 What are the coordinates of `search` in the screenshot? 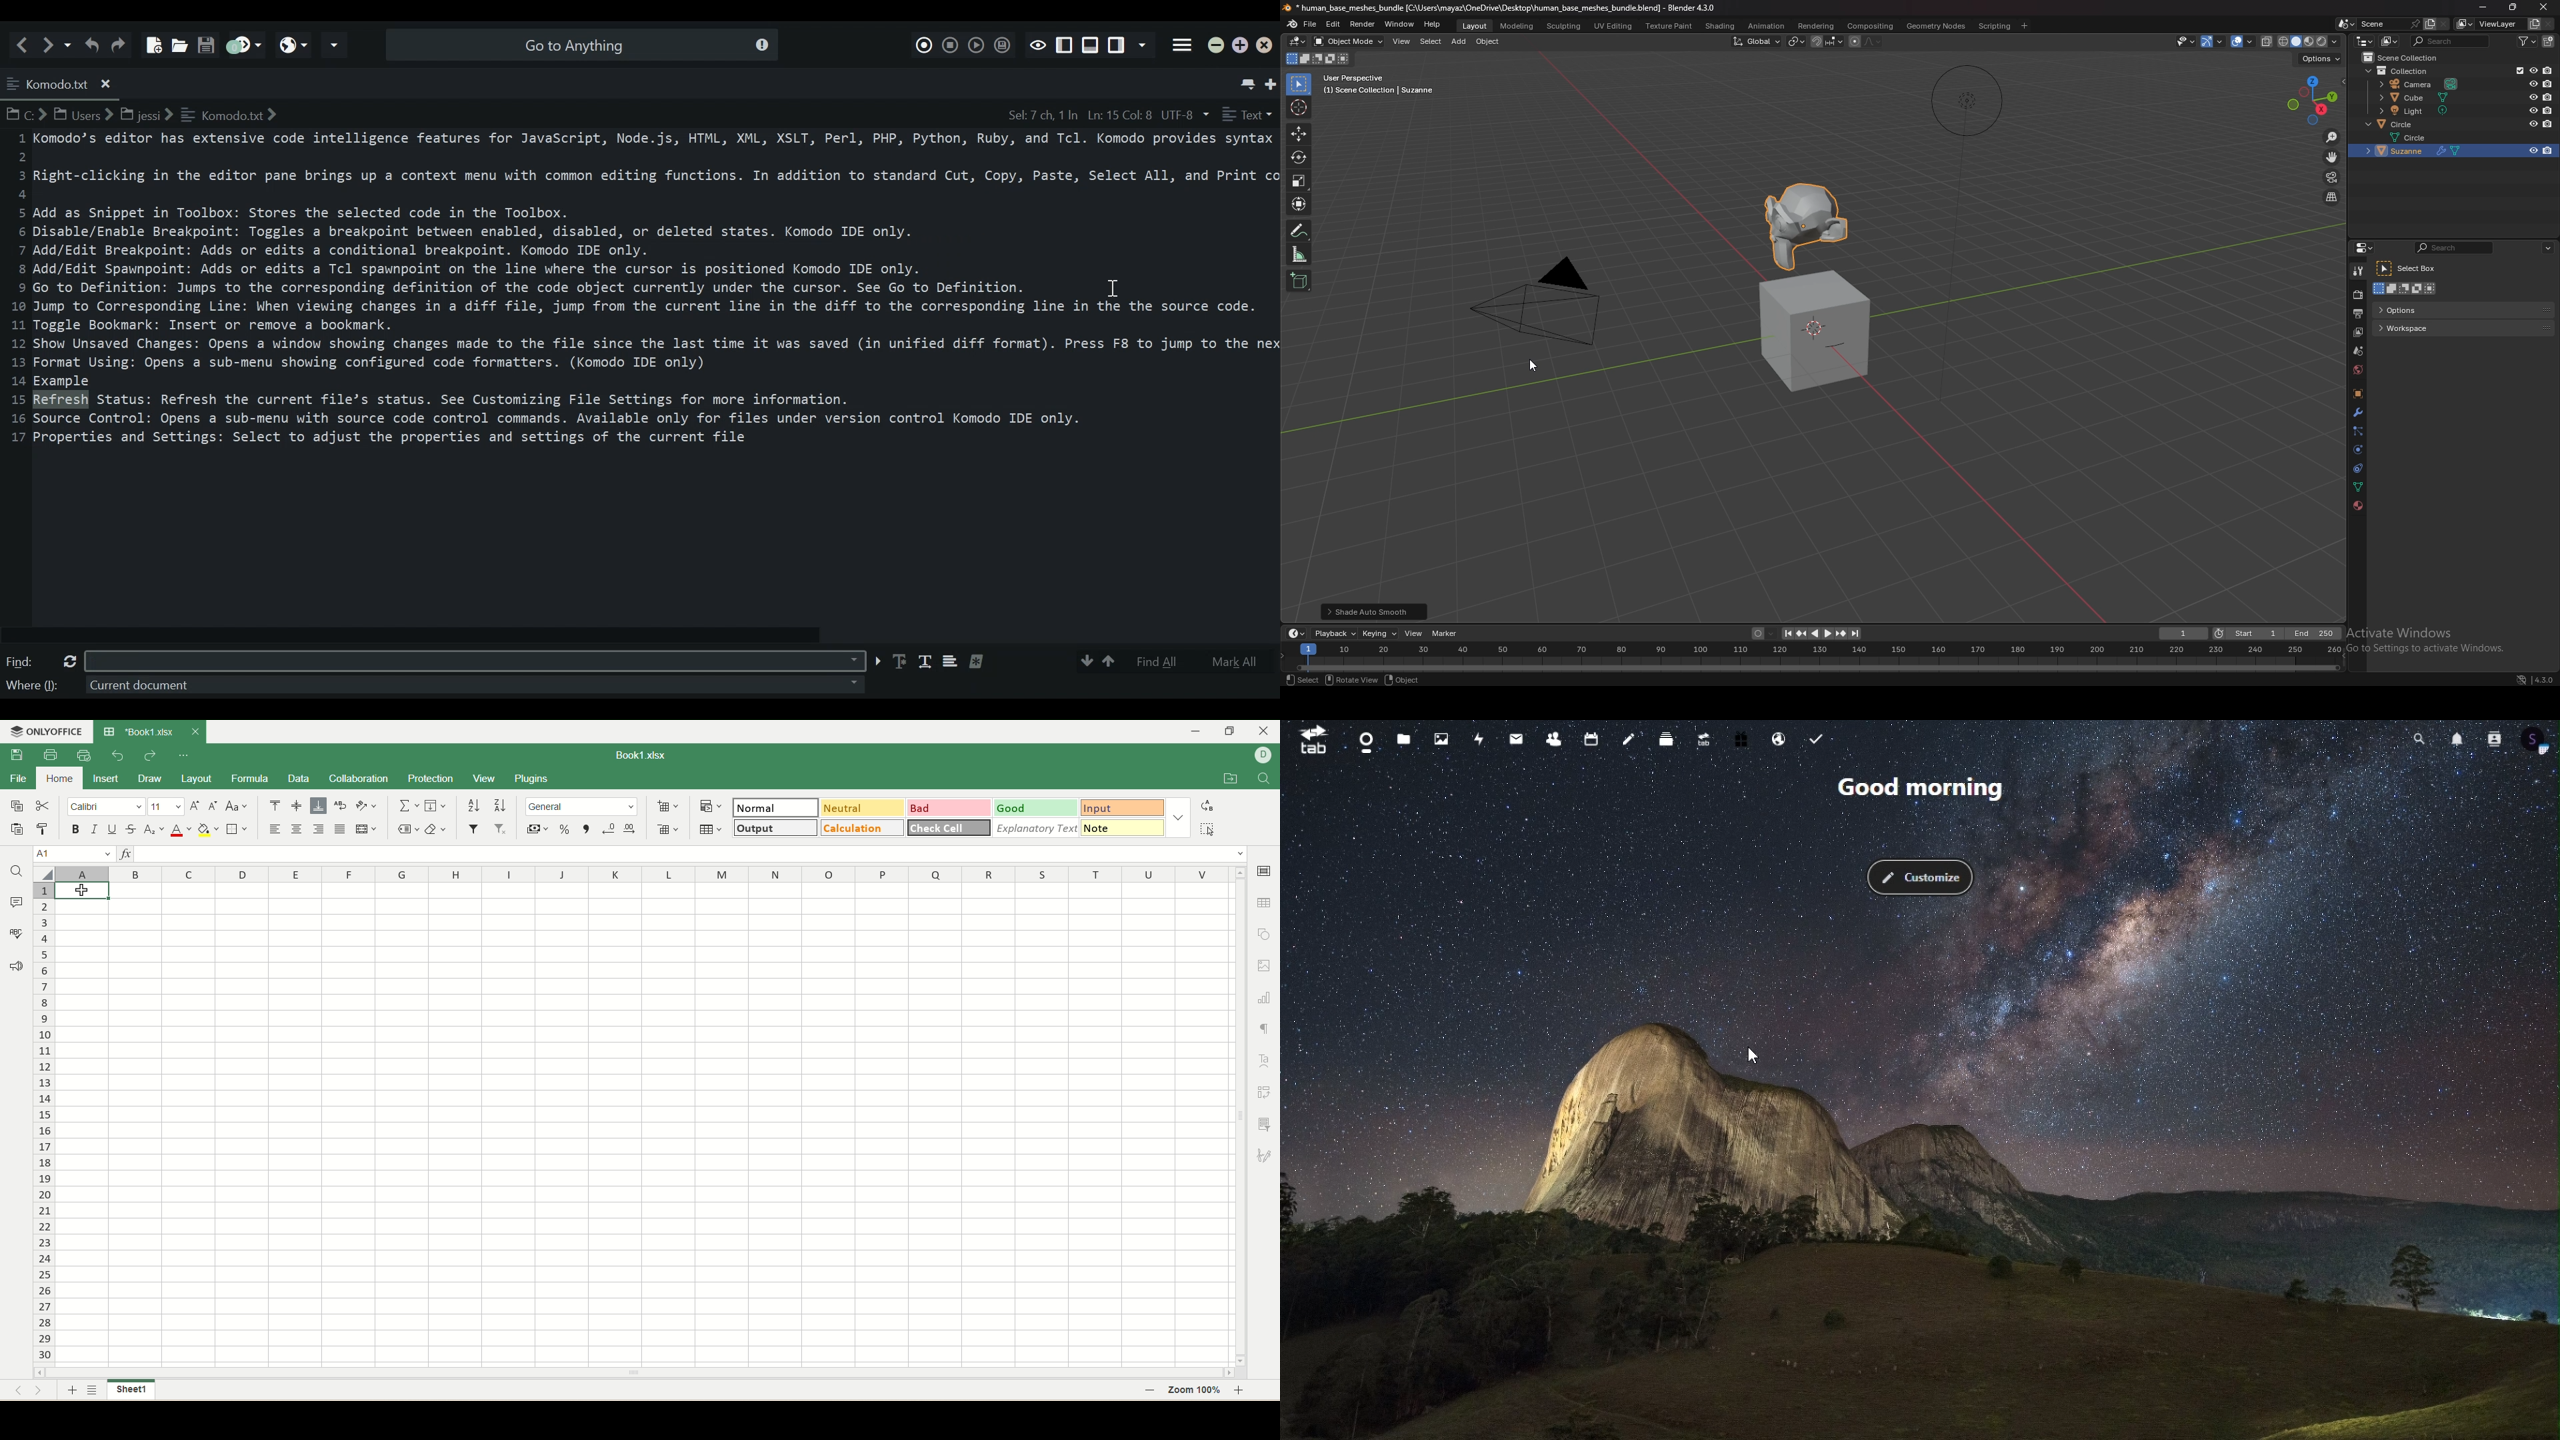 It's located at (2418, 737).